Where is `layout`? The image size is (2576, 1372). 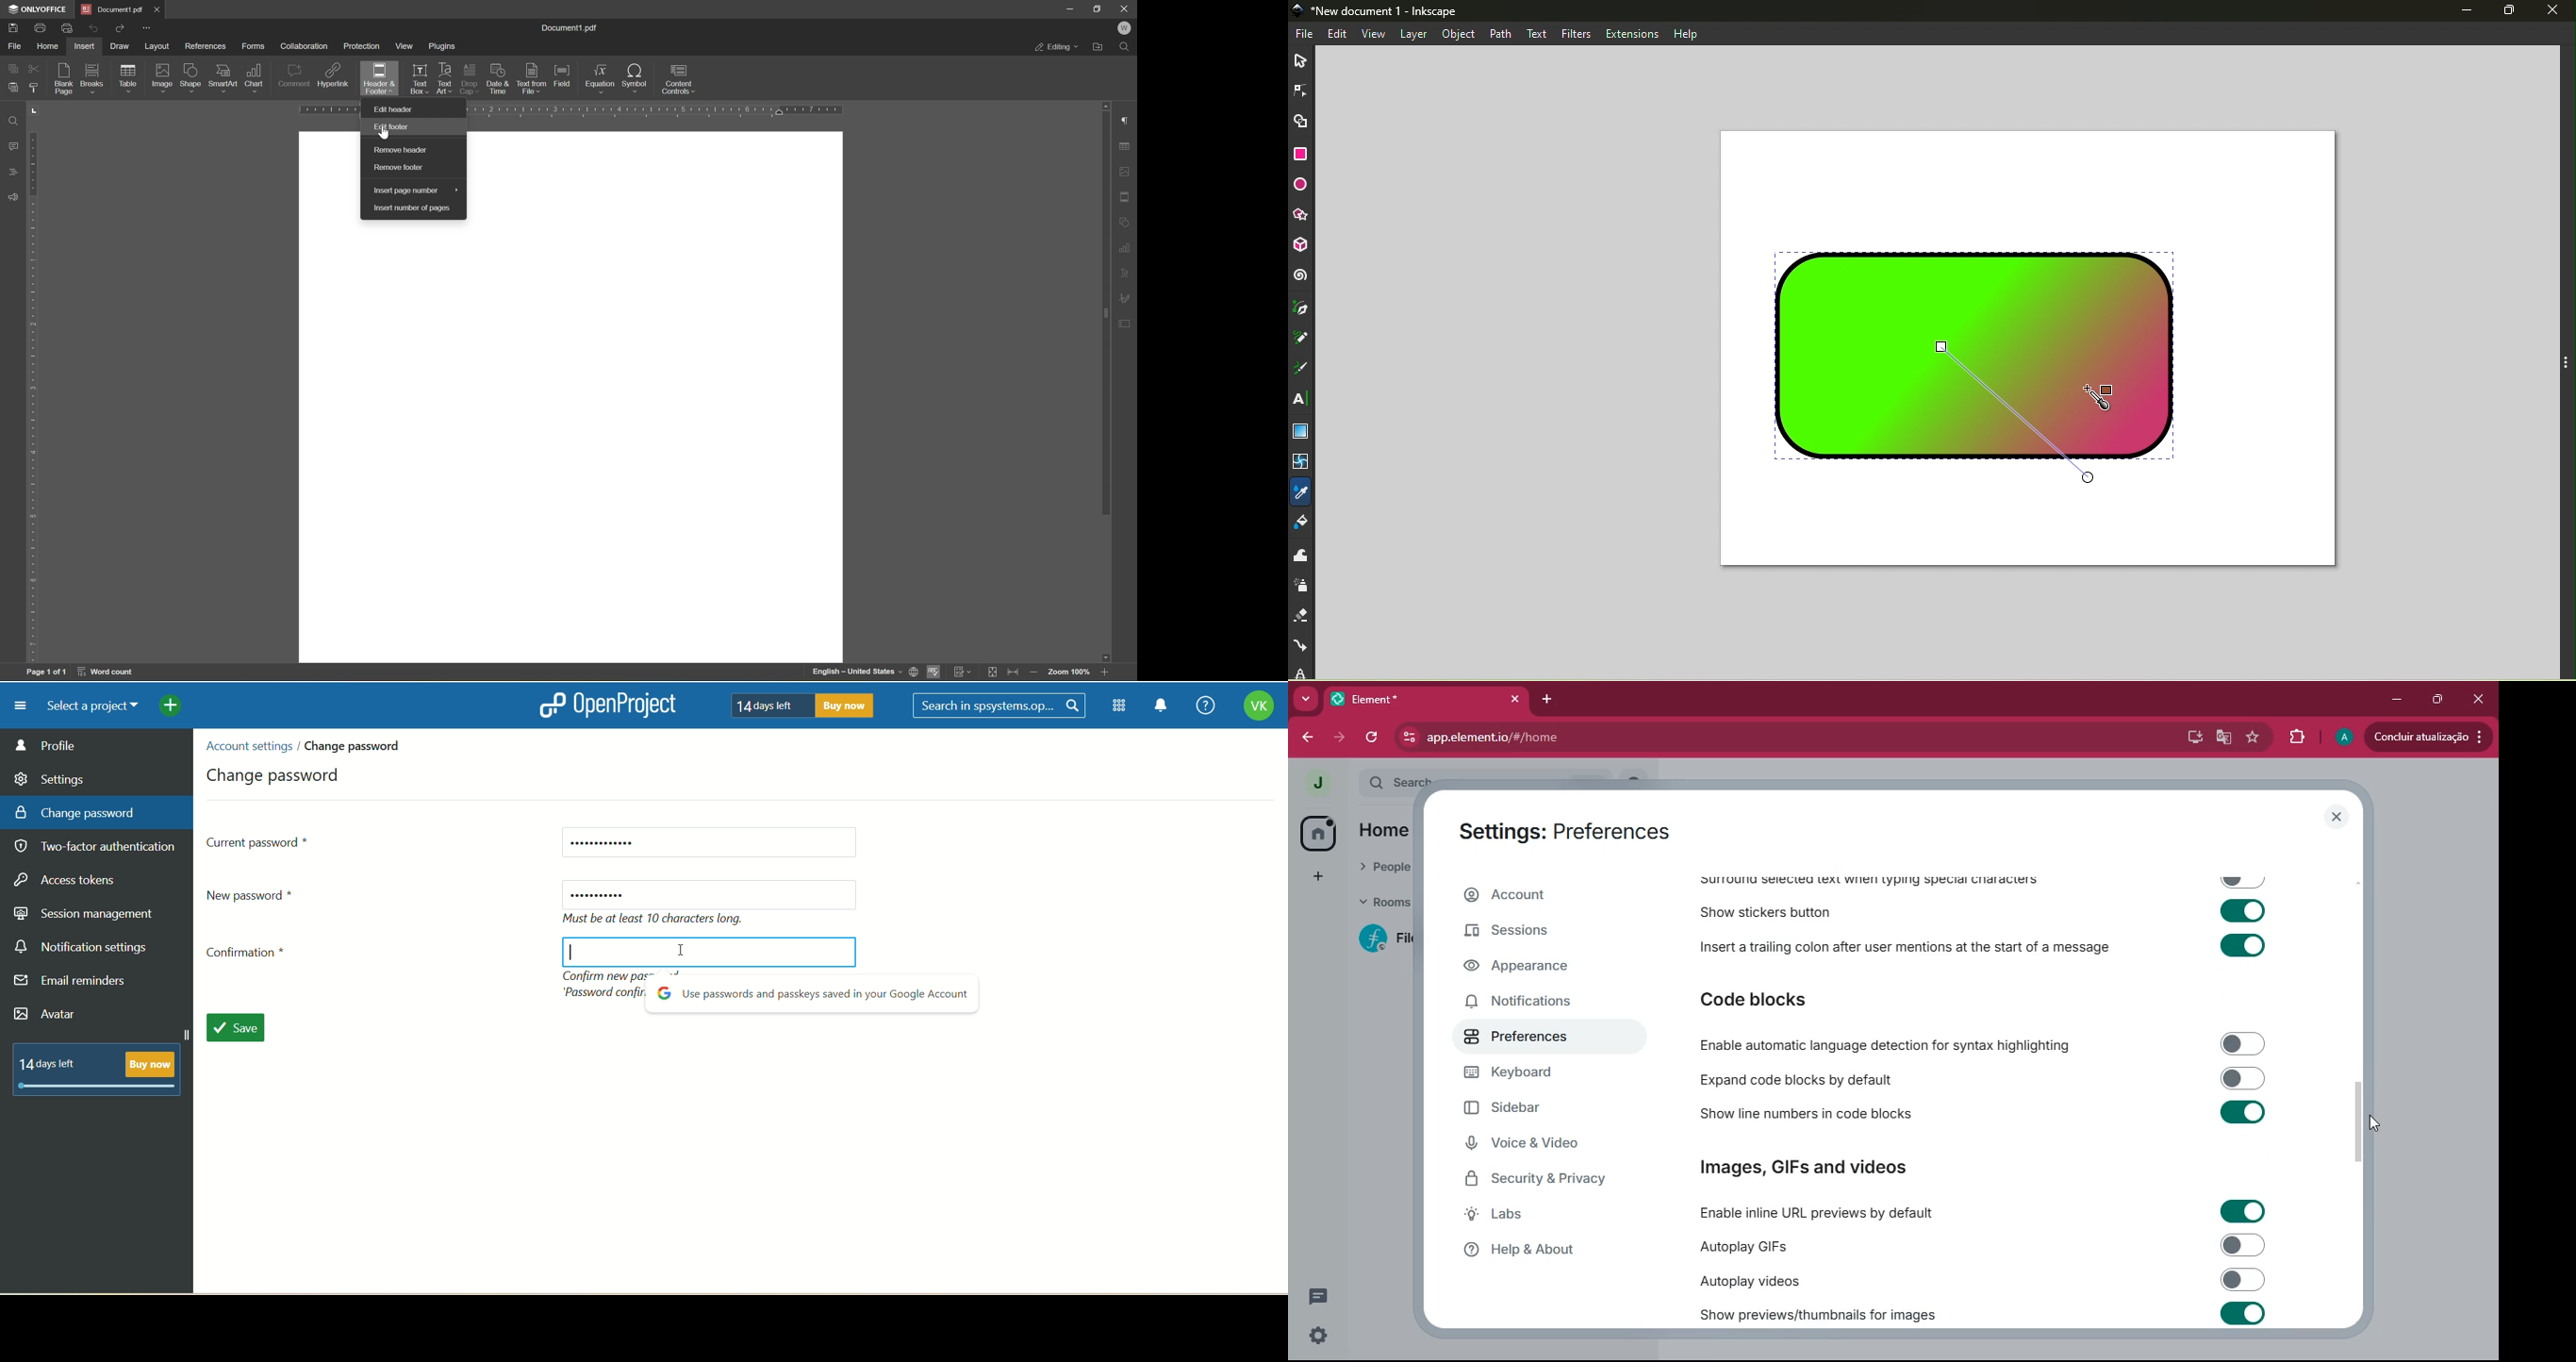 layout is located at coordinates (160, 46).